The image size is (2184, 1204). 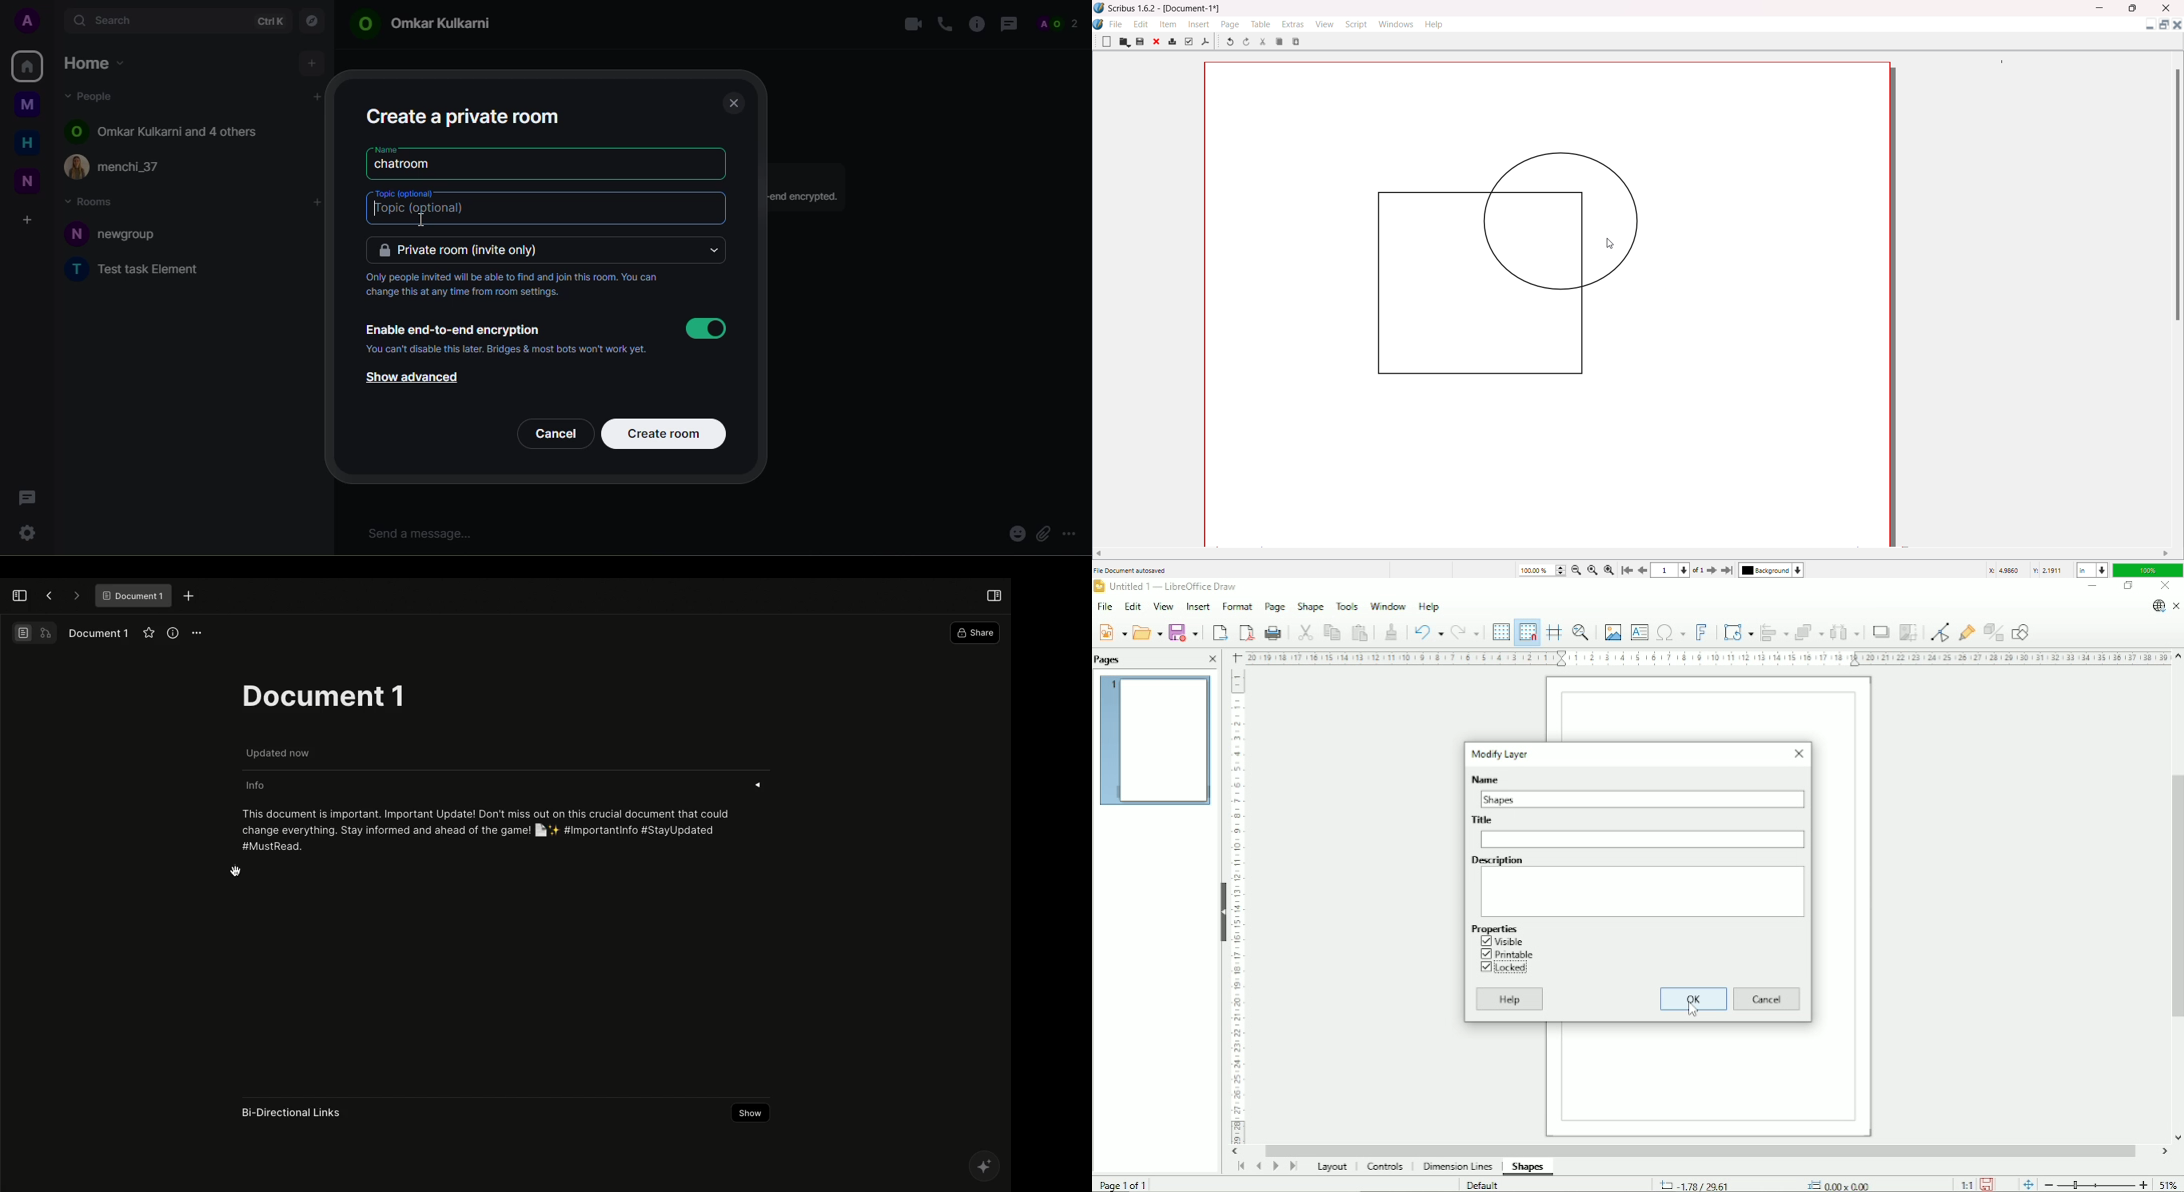 What do you see at coordinates (1562, 569) in the screenshot?
I see `Zoom Increase/Decrease` at bounding box center [1562, 569].